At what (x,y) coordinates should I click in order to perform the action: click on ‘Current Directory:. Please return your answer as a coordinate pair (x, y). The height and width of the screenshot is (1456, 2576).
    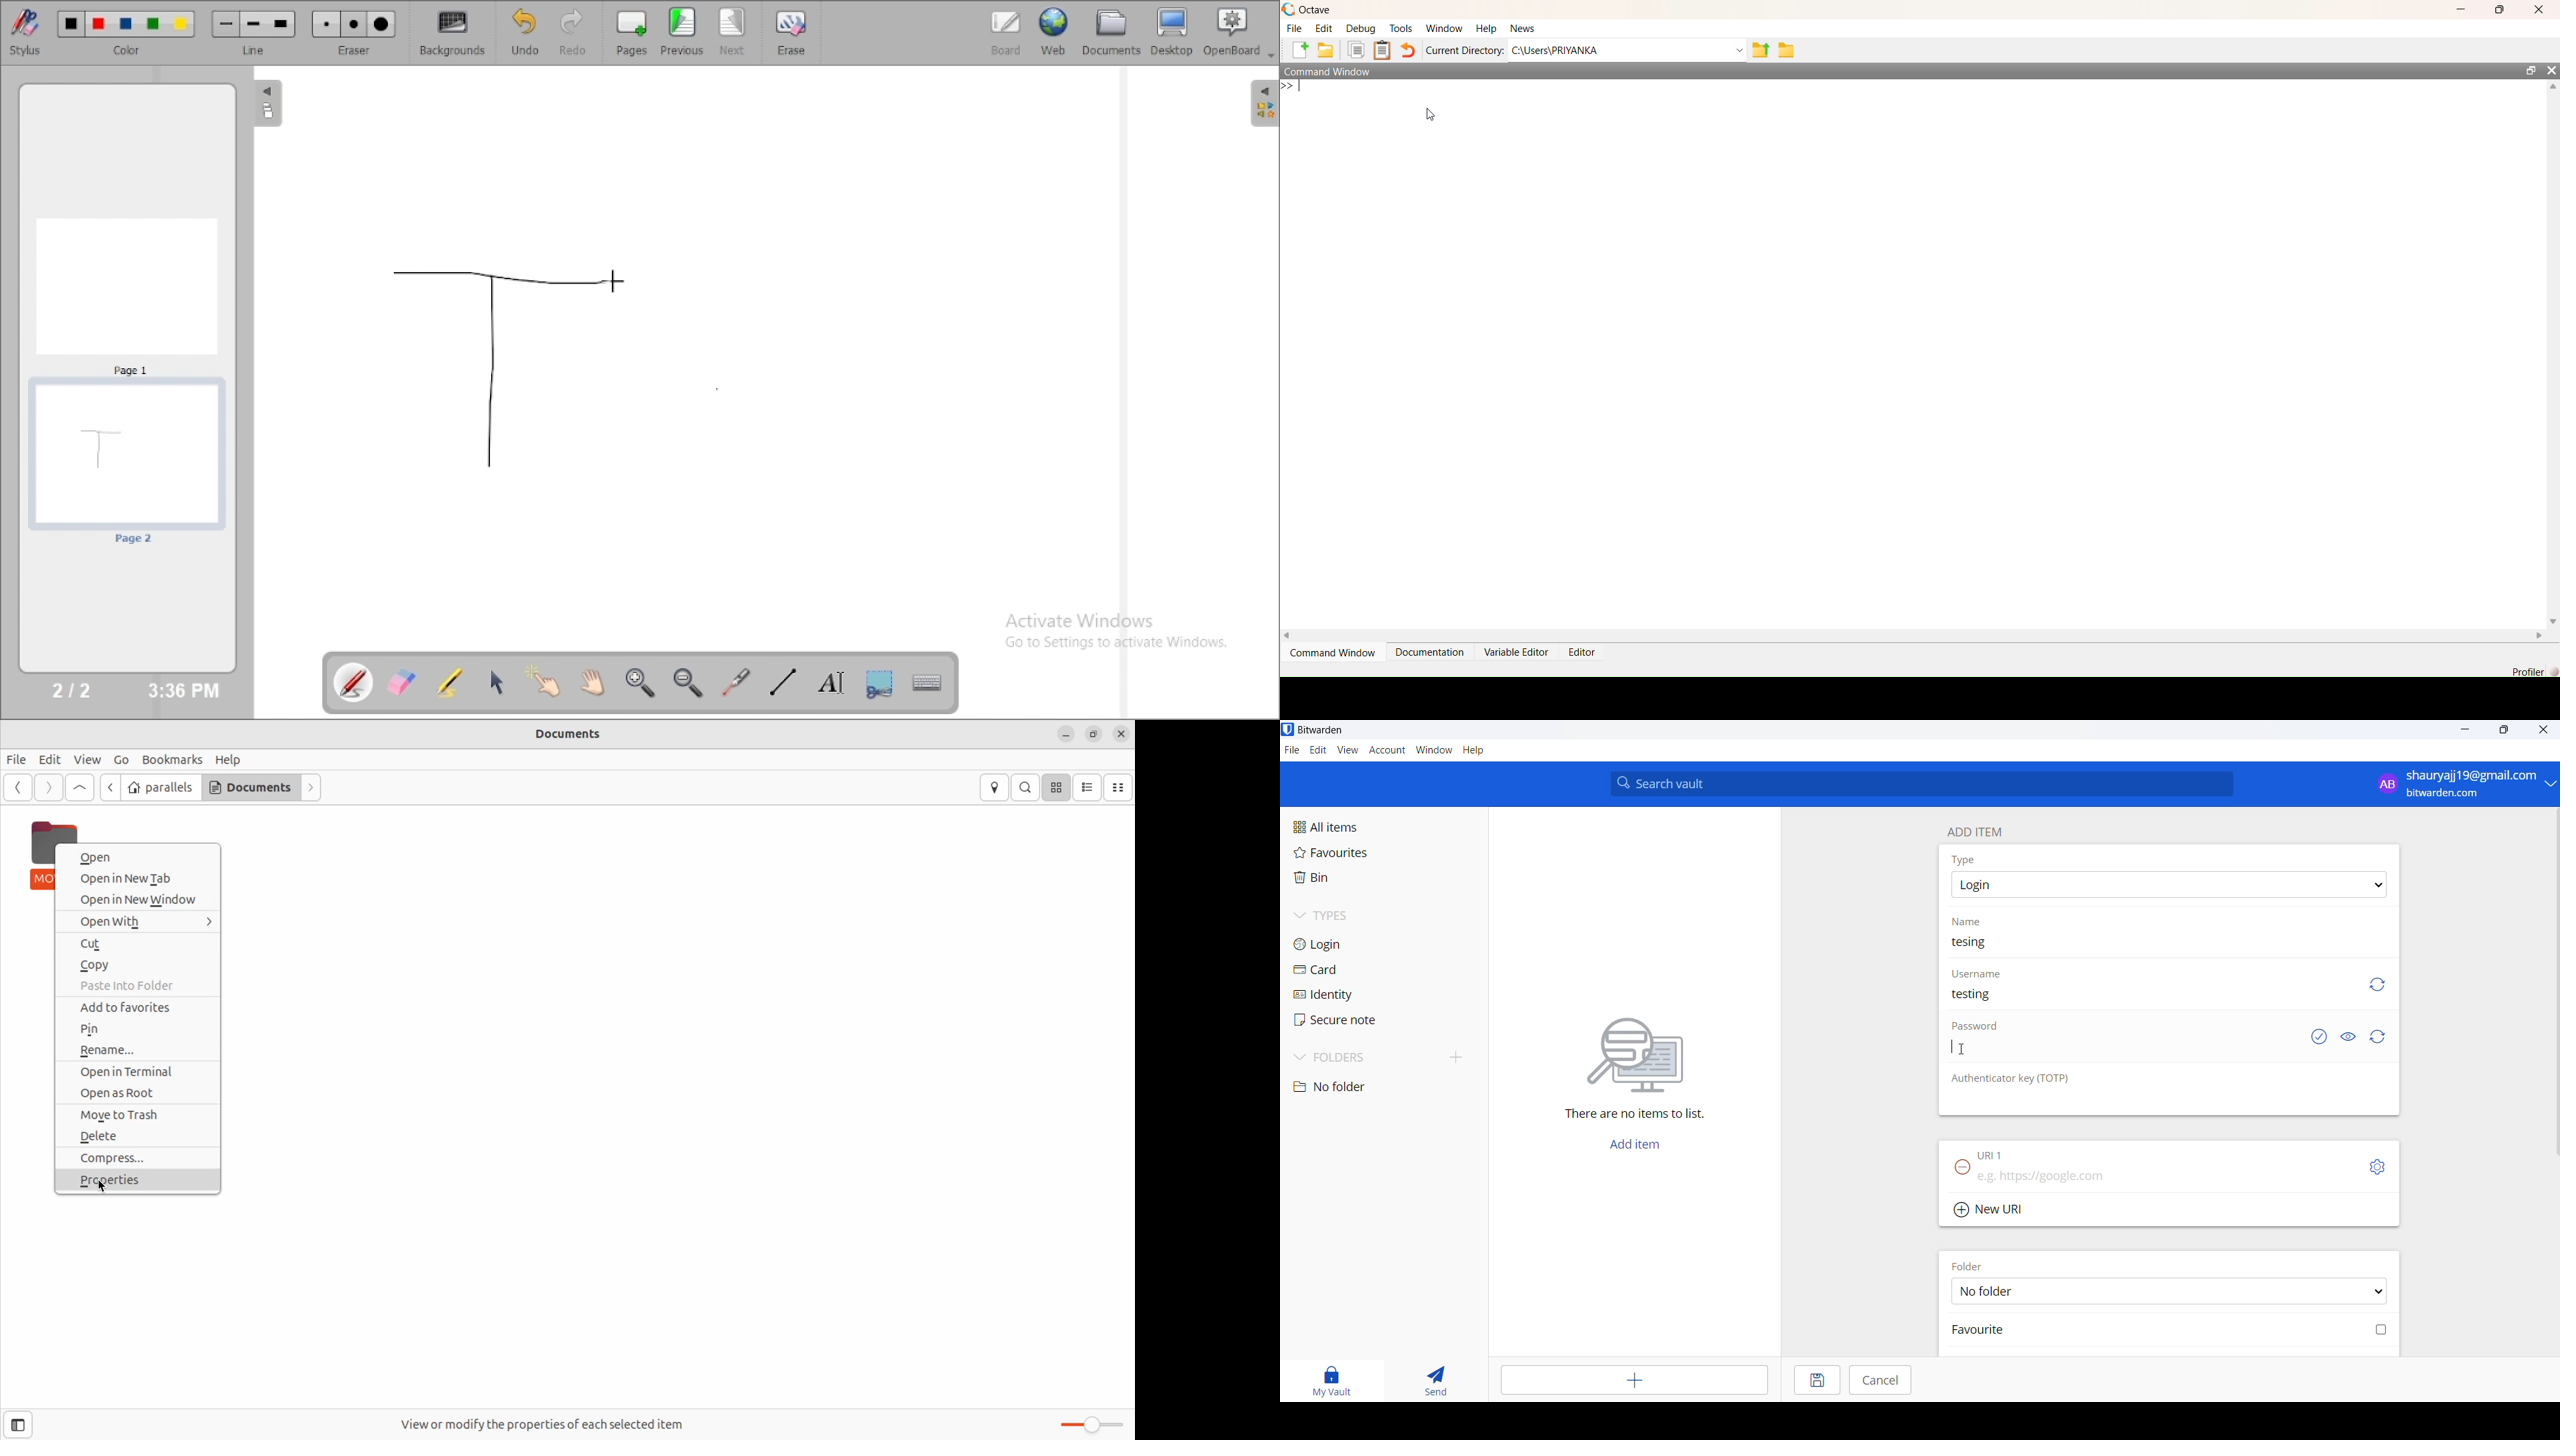
    Looking at the image, I should click on (1463, 52).